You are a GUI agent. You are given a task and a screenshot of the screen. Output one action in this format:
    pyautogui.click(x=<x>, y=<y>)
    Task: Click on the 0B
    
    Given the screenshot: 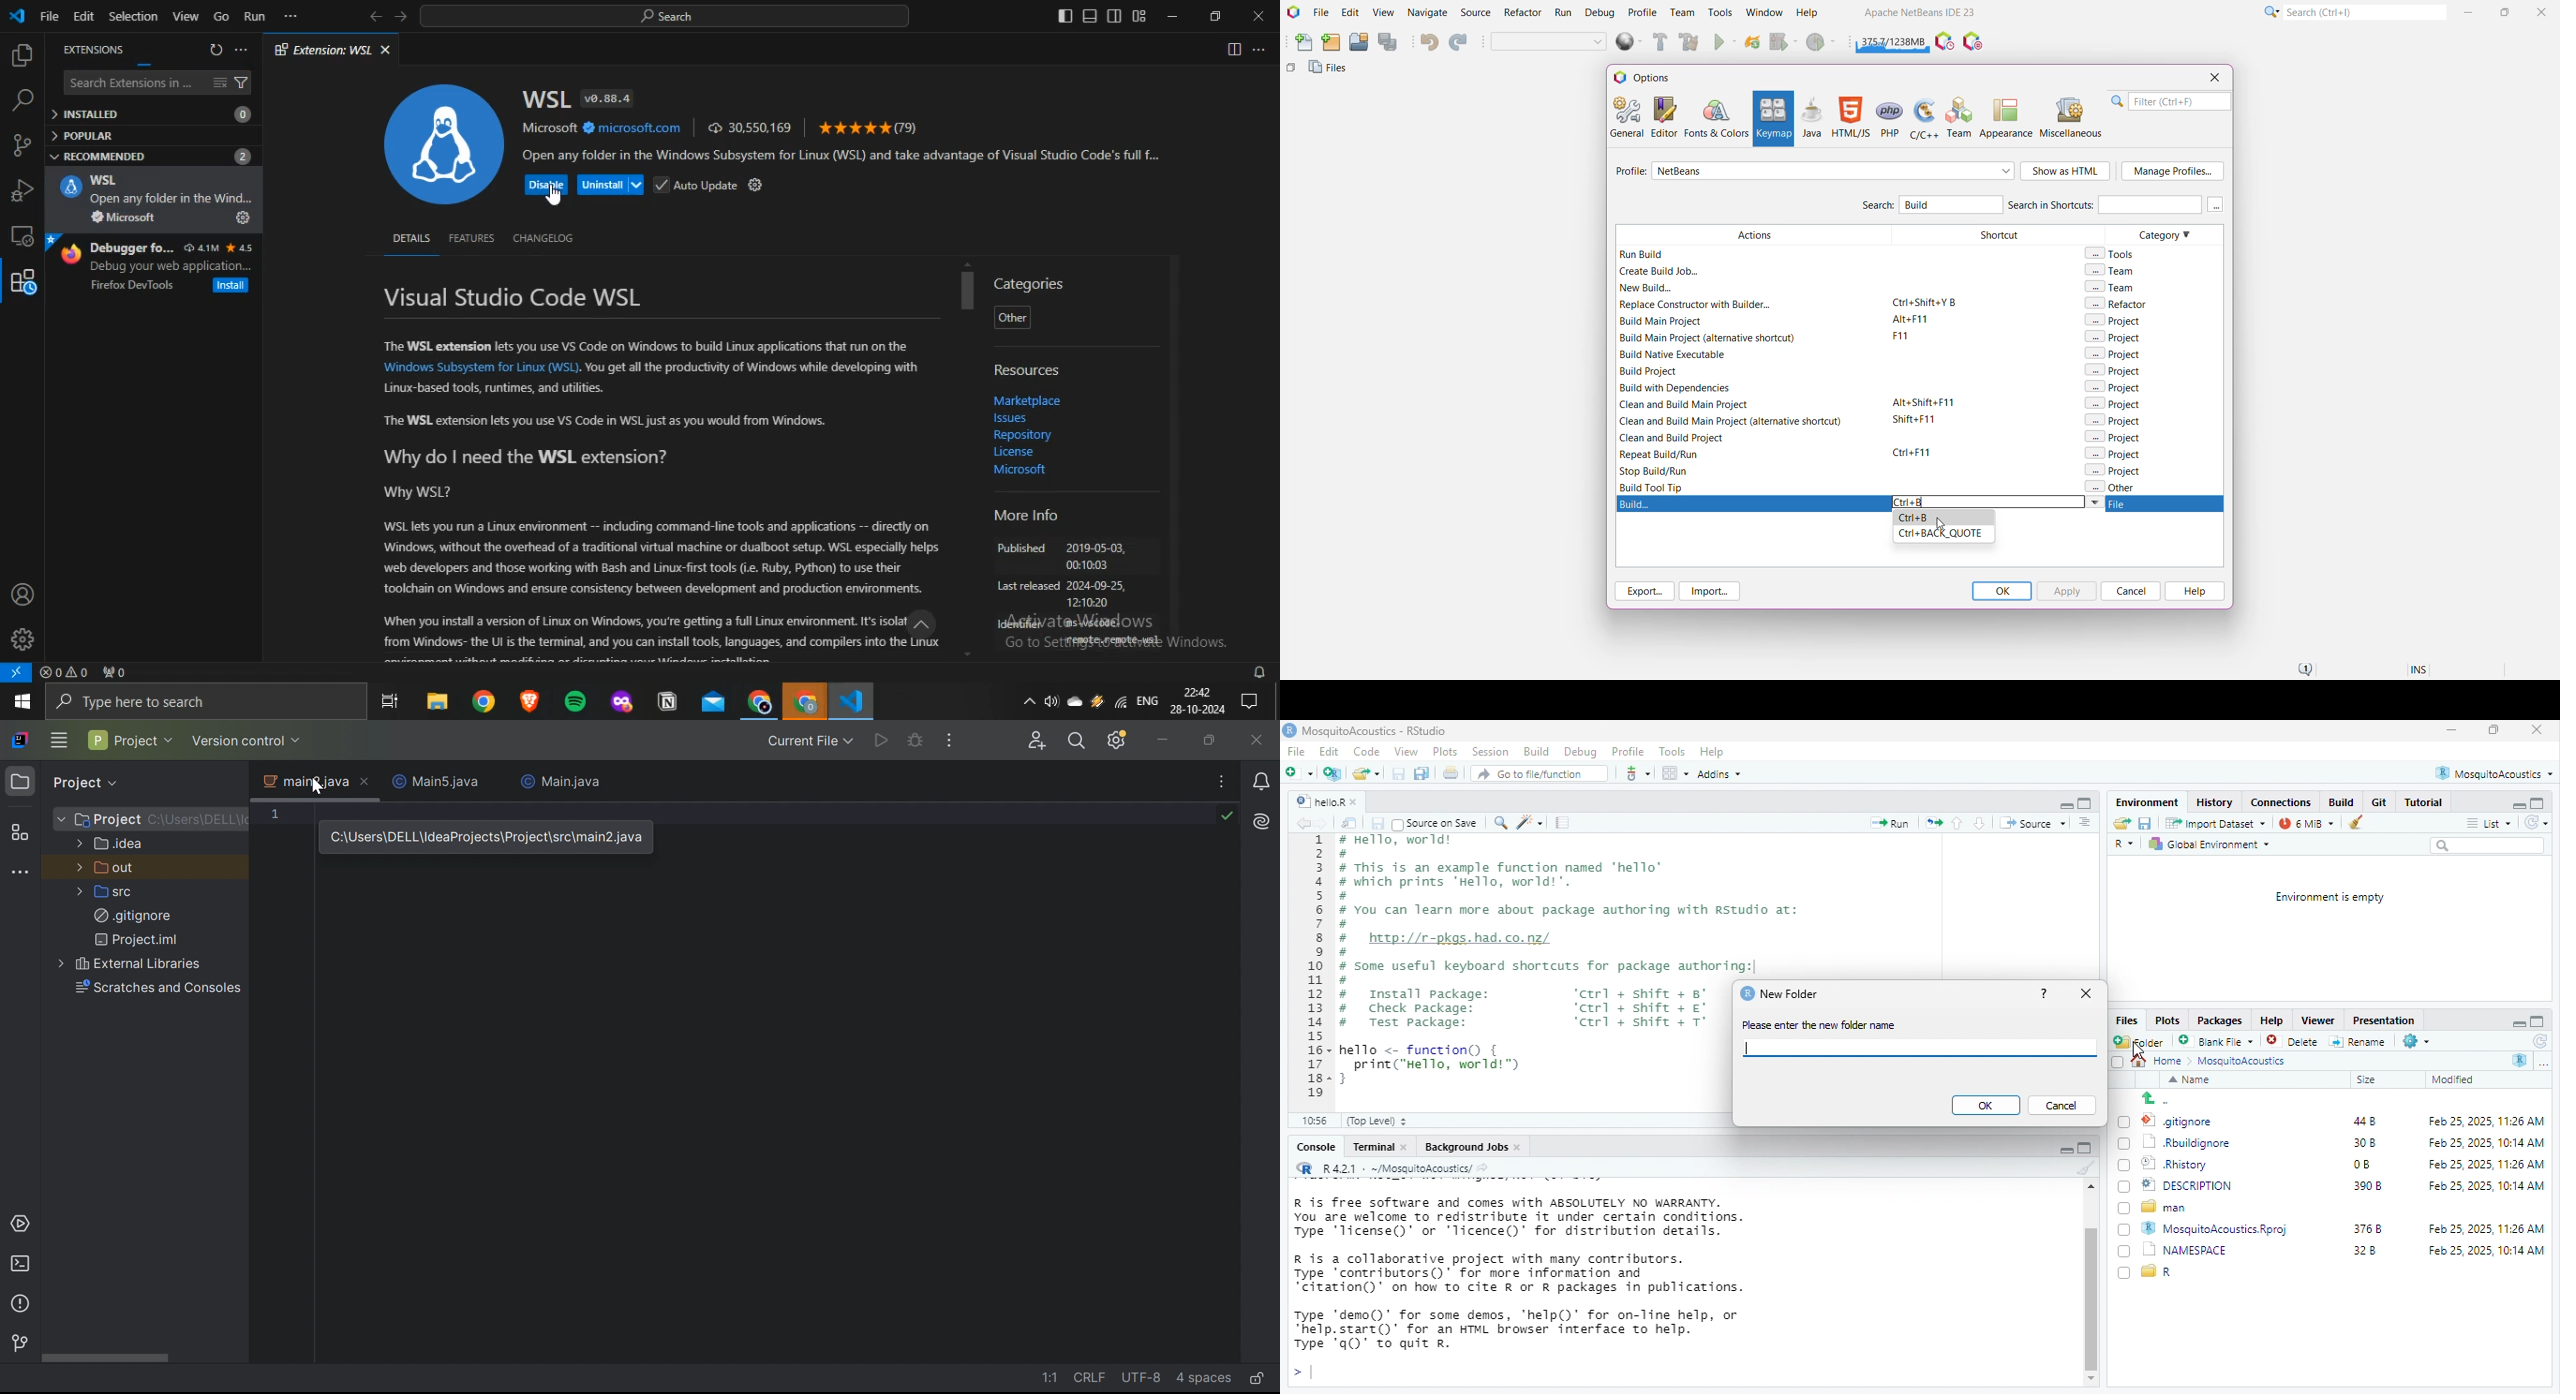 What is the action you would take?
    pyautogui.click(x=2358, y=1165)
    